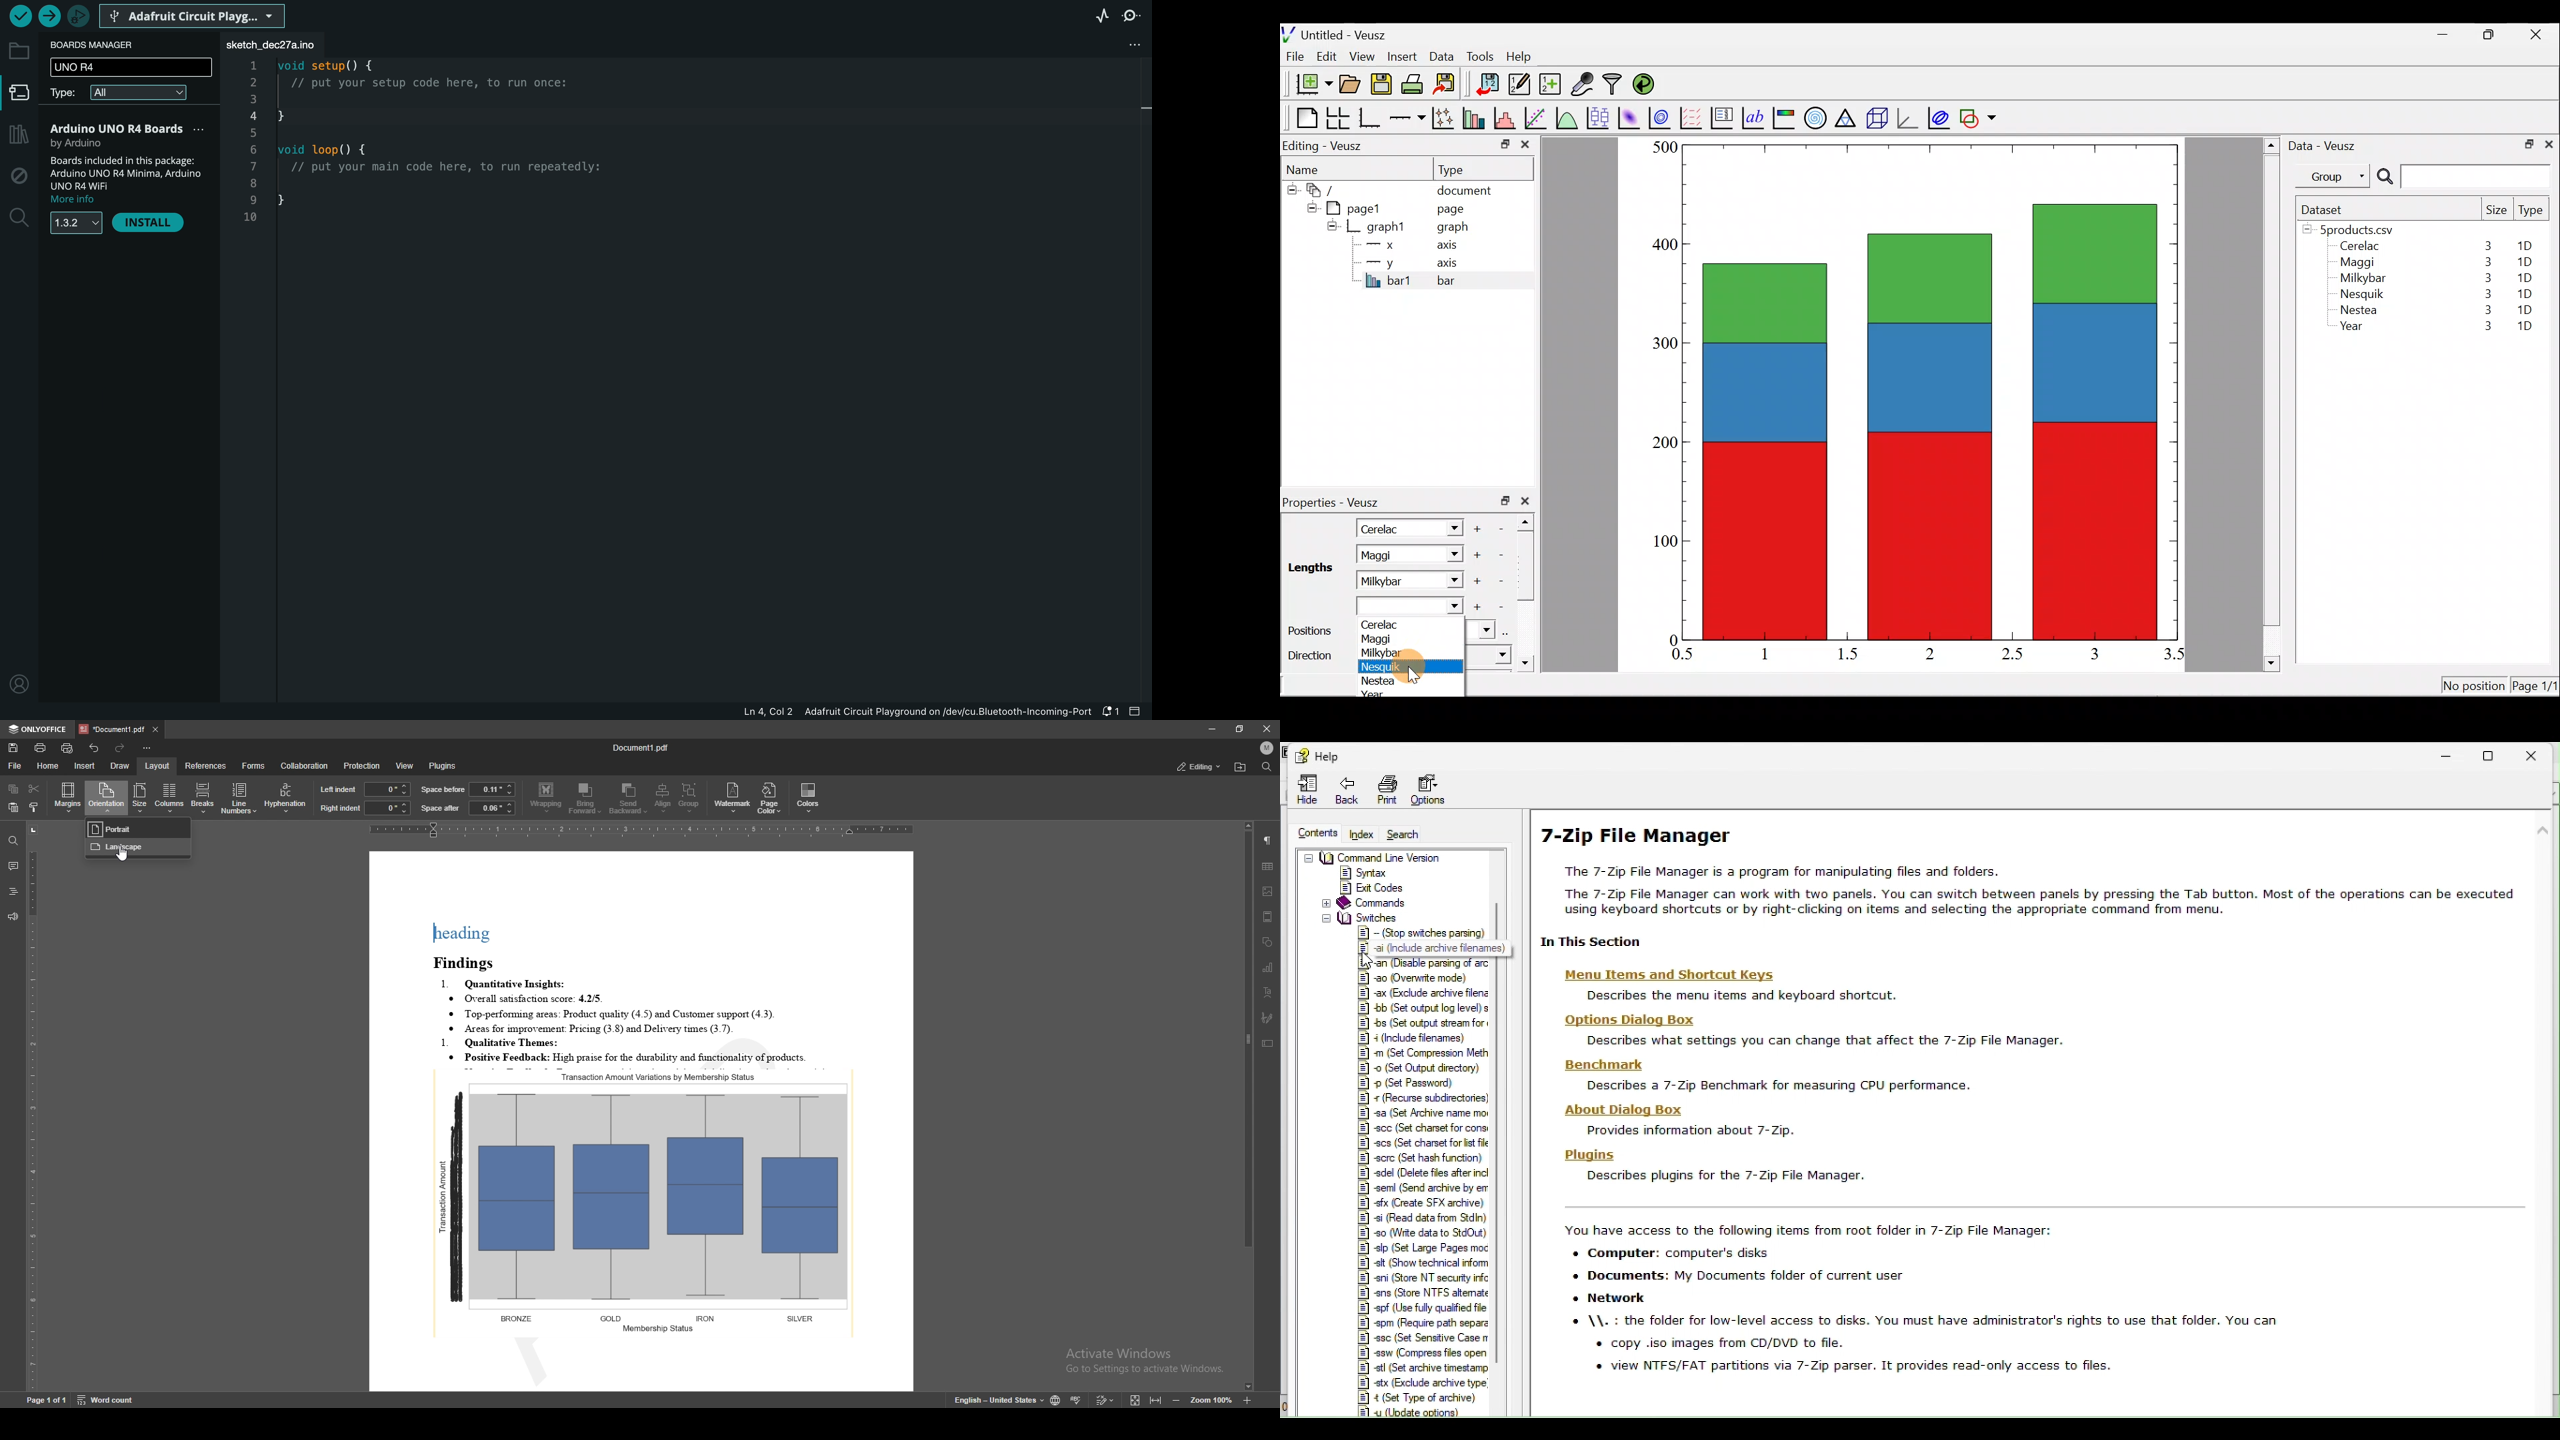 This screenshot has width=2576, height=1456. What do you see at coordinates (138, 829) in the screenshot?
I see `portrait` at bounding box center [138, 829].